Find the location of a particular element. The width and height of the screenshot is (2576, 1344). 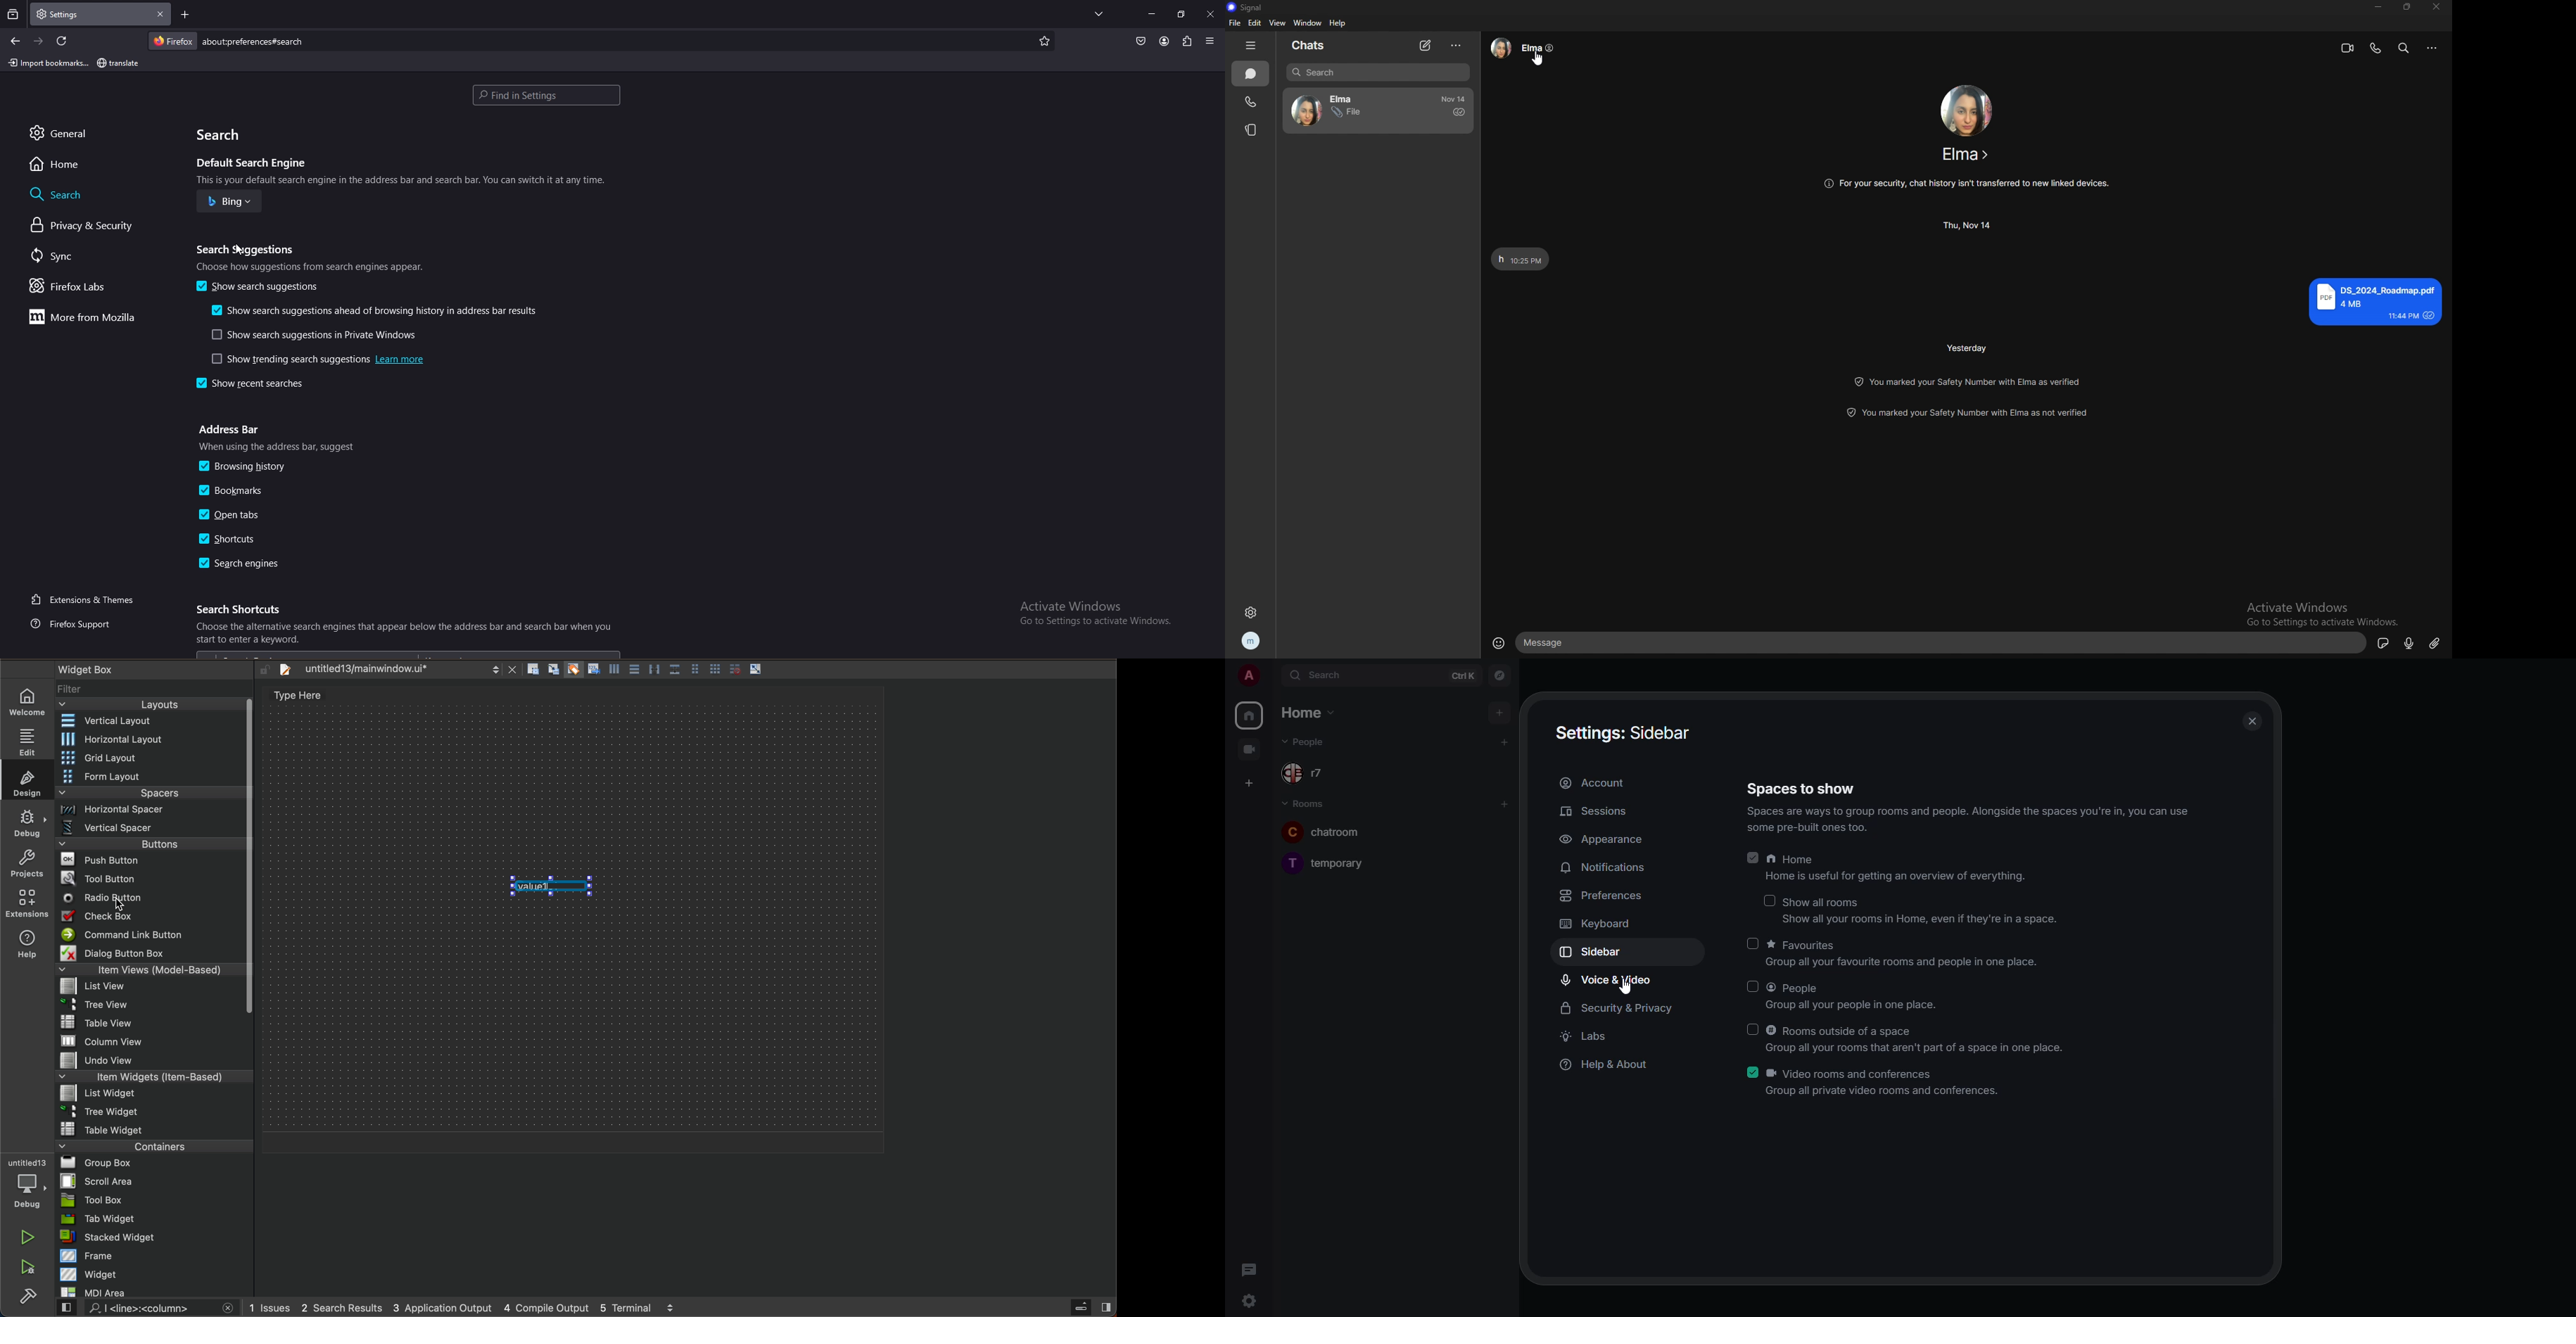

shortcuts is located at coordinates (231, 538).